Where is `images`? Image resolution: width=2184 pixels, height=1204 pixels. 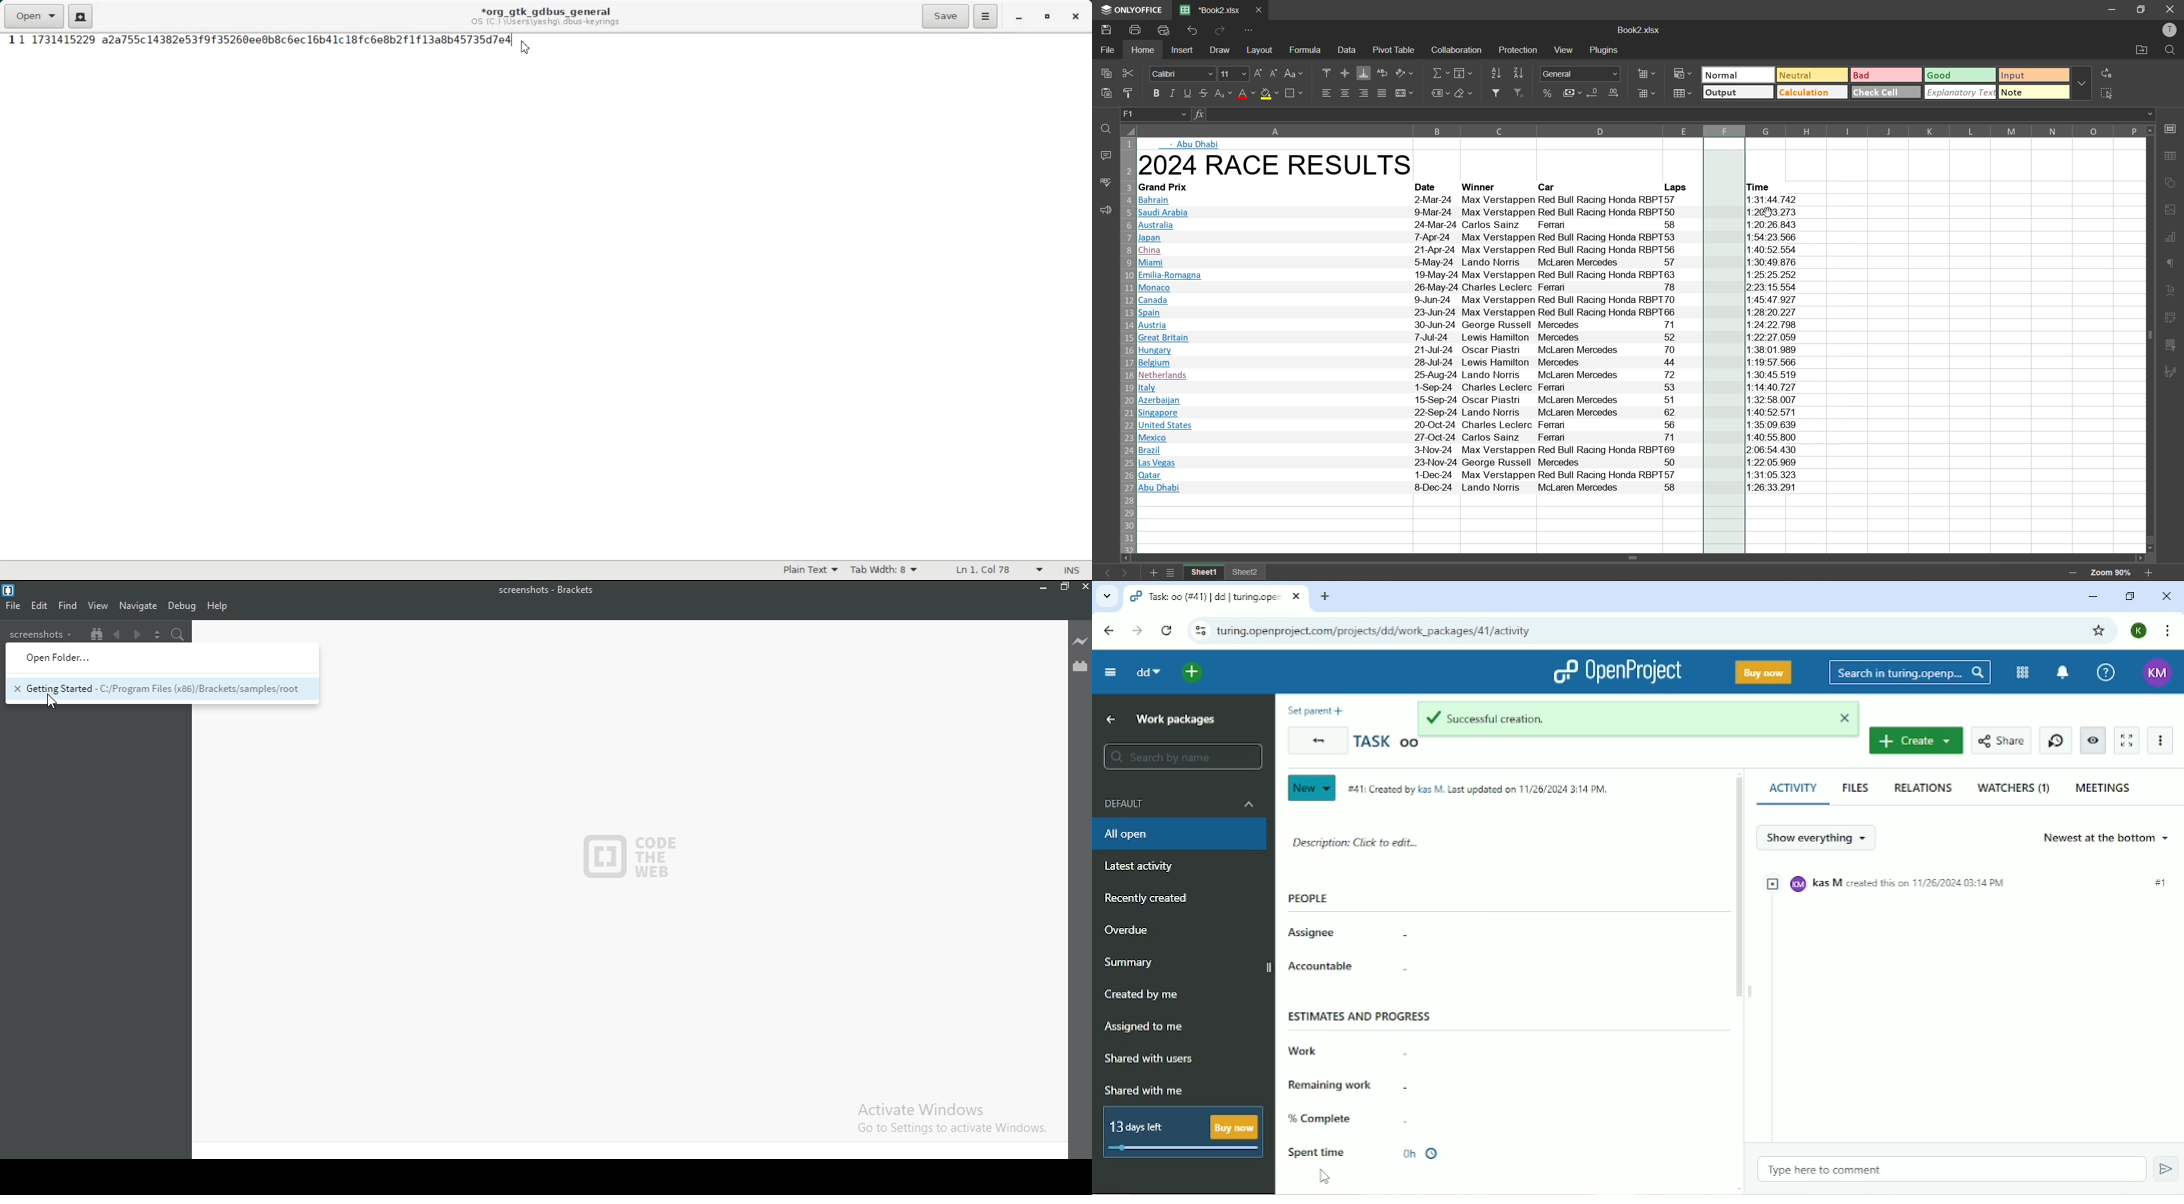 images is located at coordinates (2173, 209).